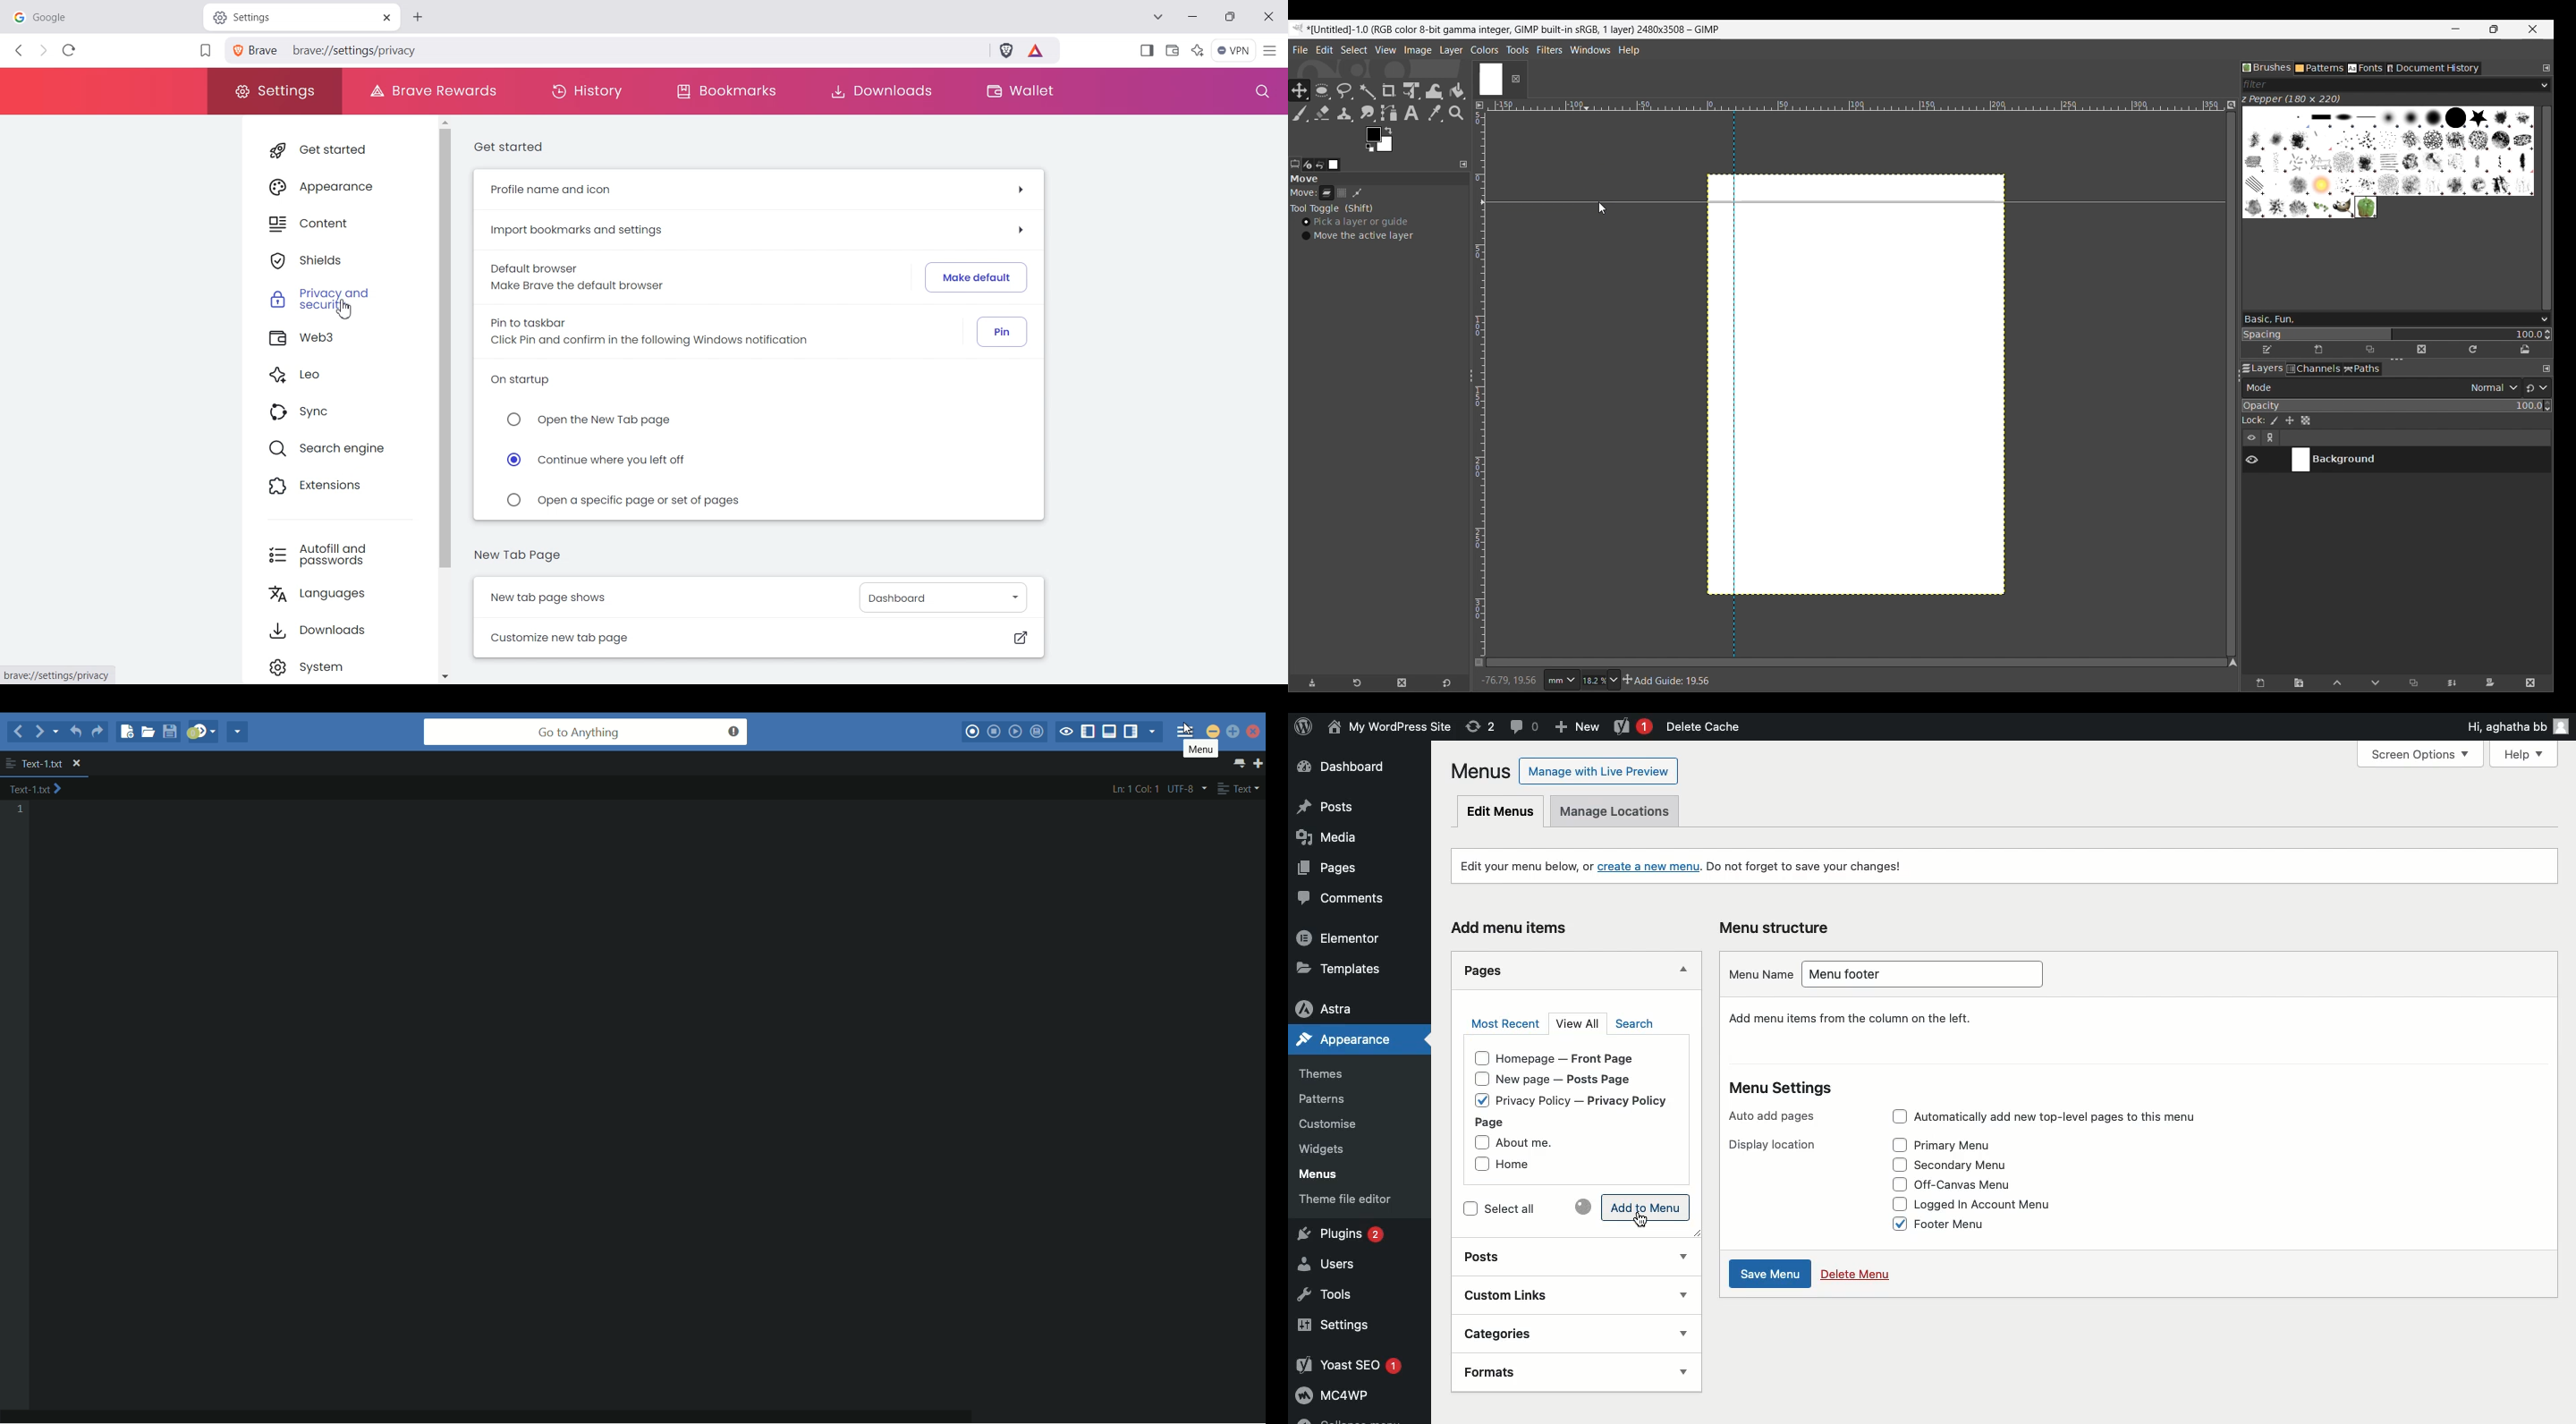 Image resolution: width=2576 pixels, height=1428 pixels. I want to click on Content, so click(331, 224).